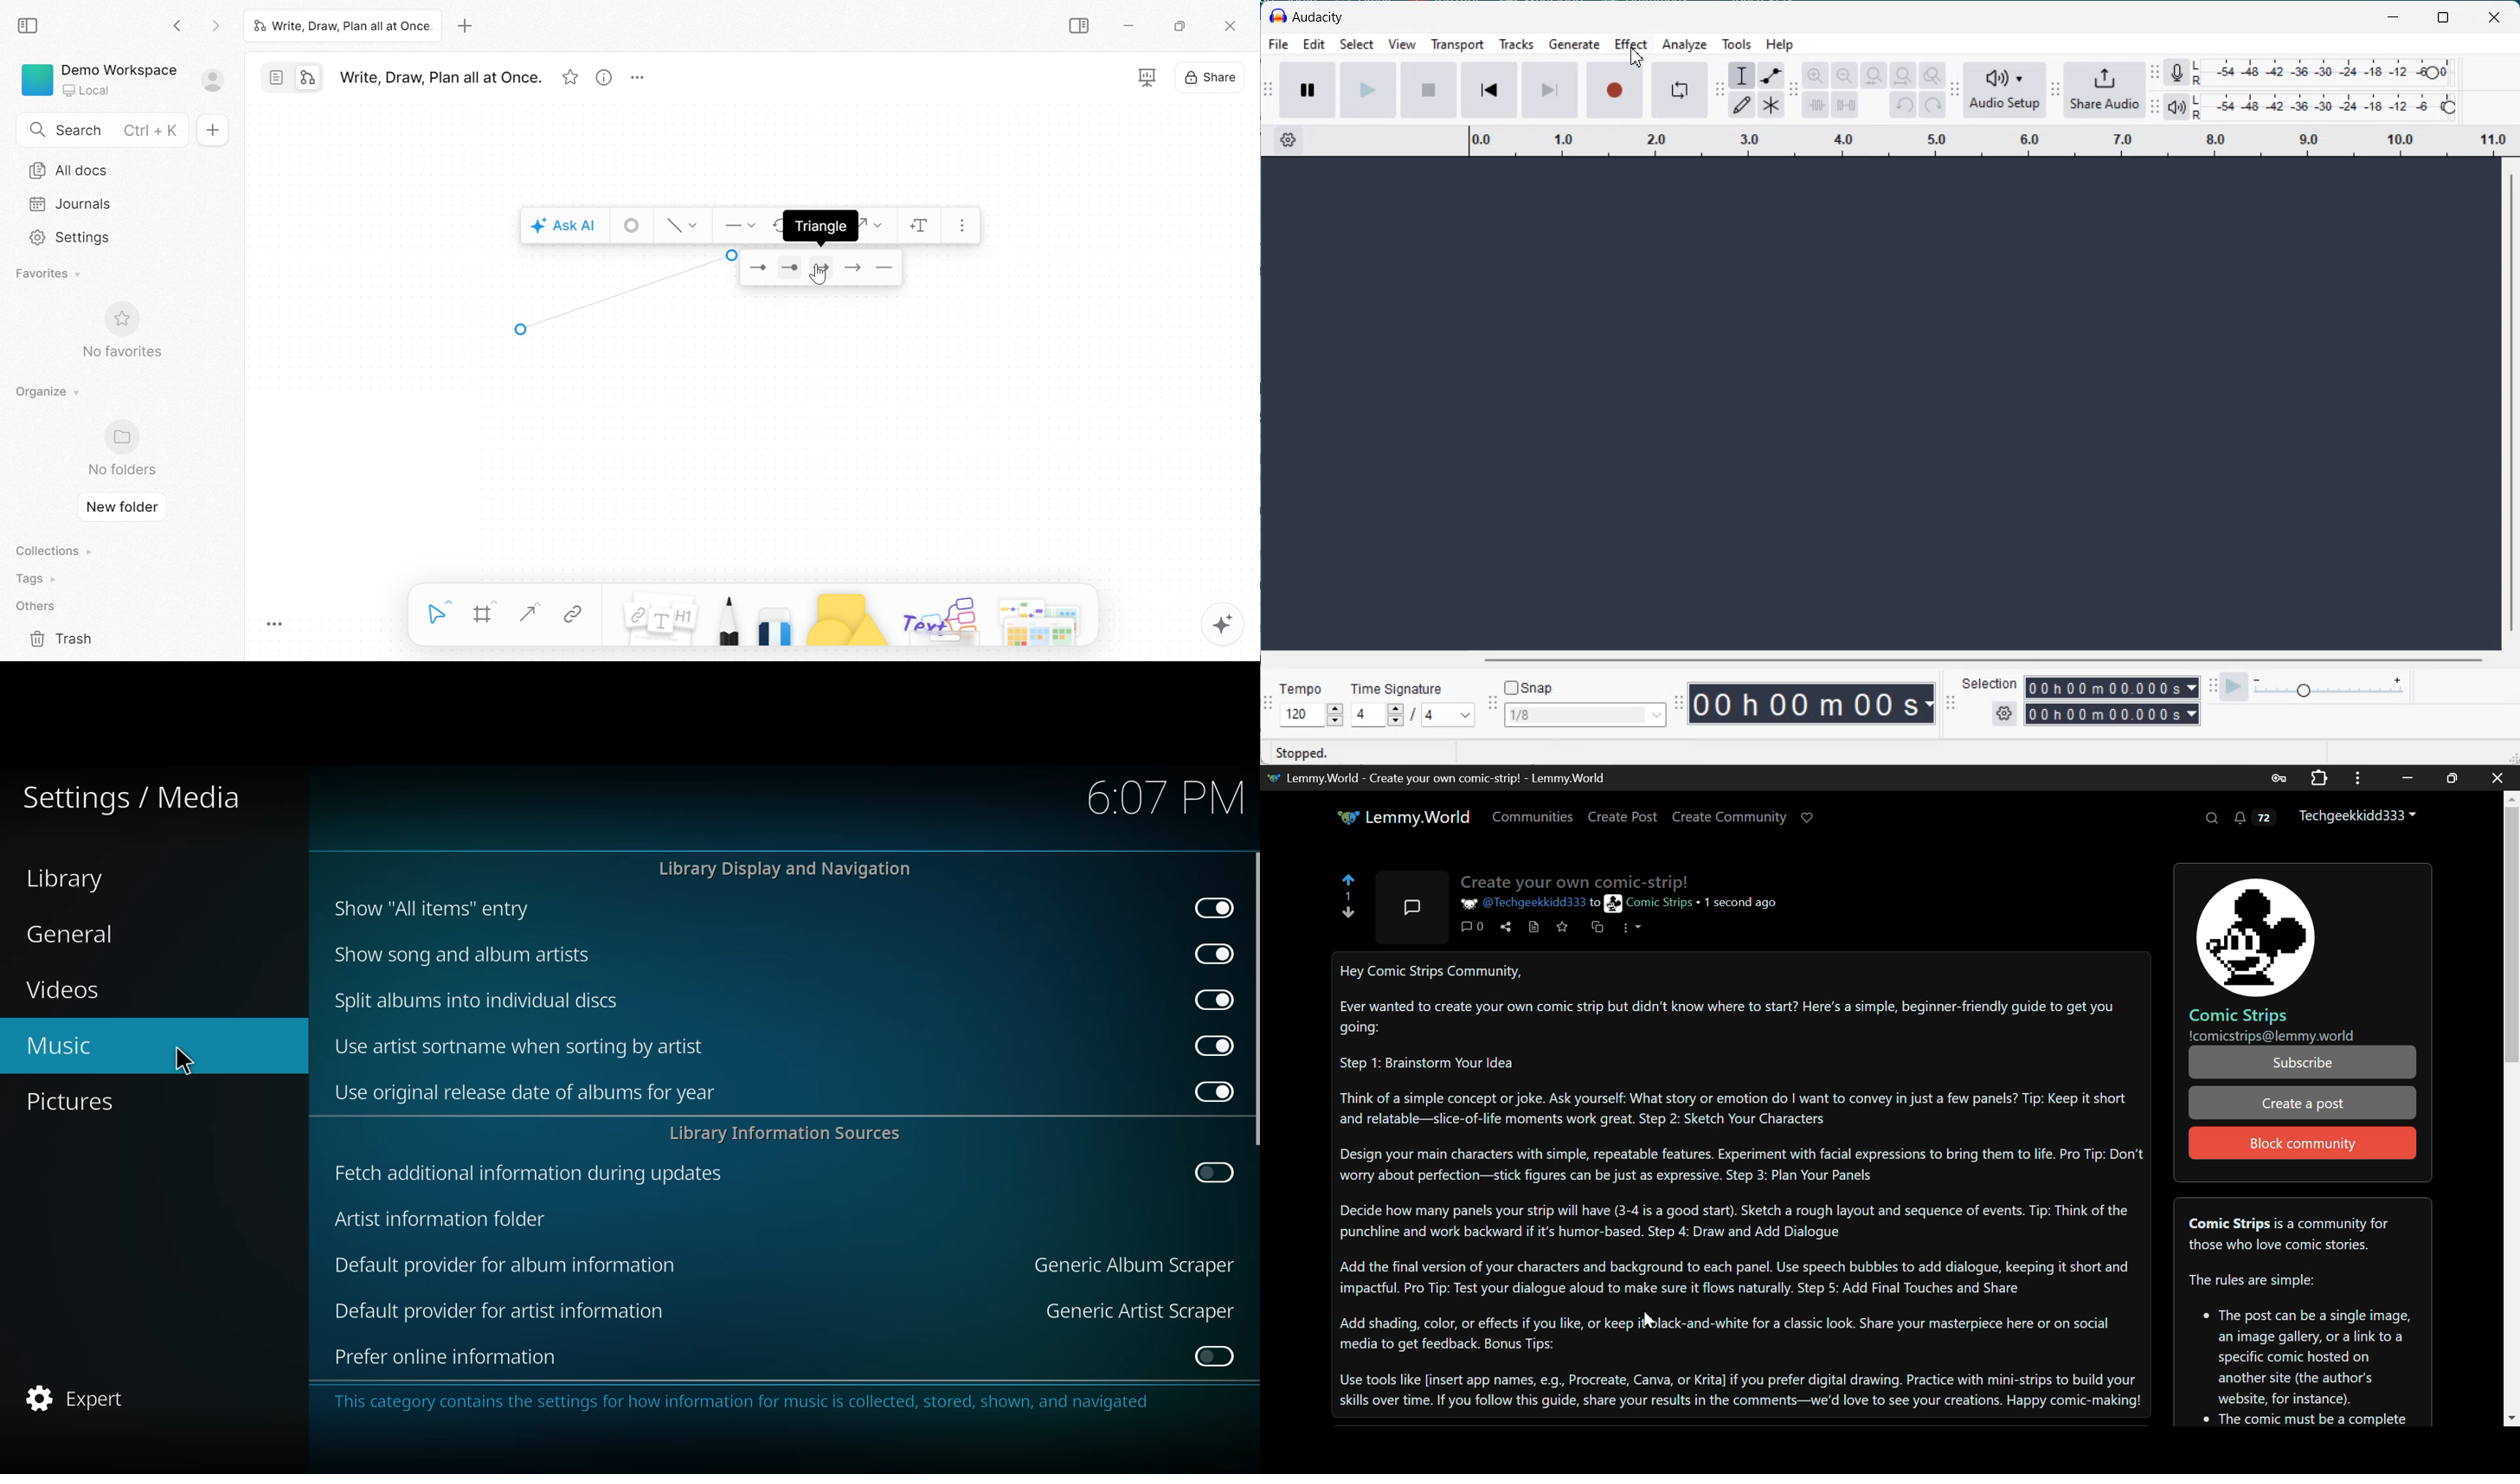  What do you see at coordinates (63, 640) in the screenshot?
I see `Trash` at bounding box center [63, 640].